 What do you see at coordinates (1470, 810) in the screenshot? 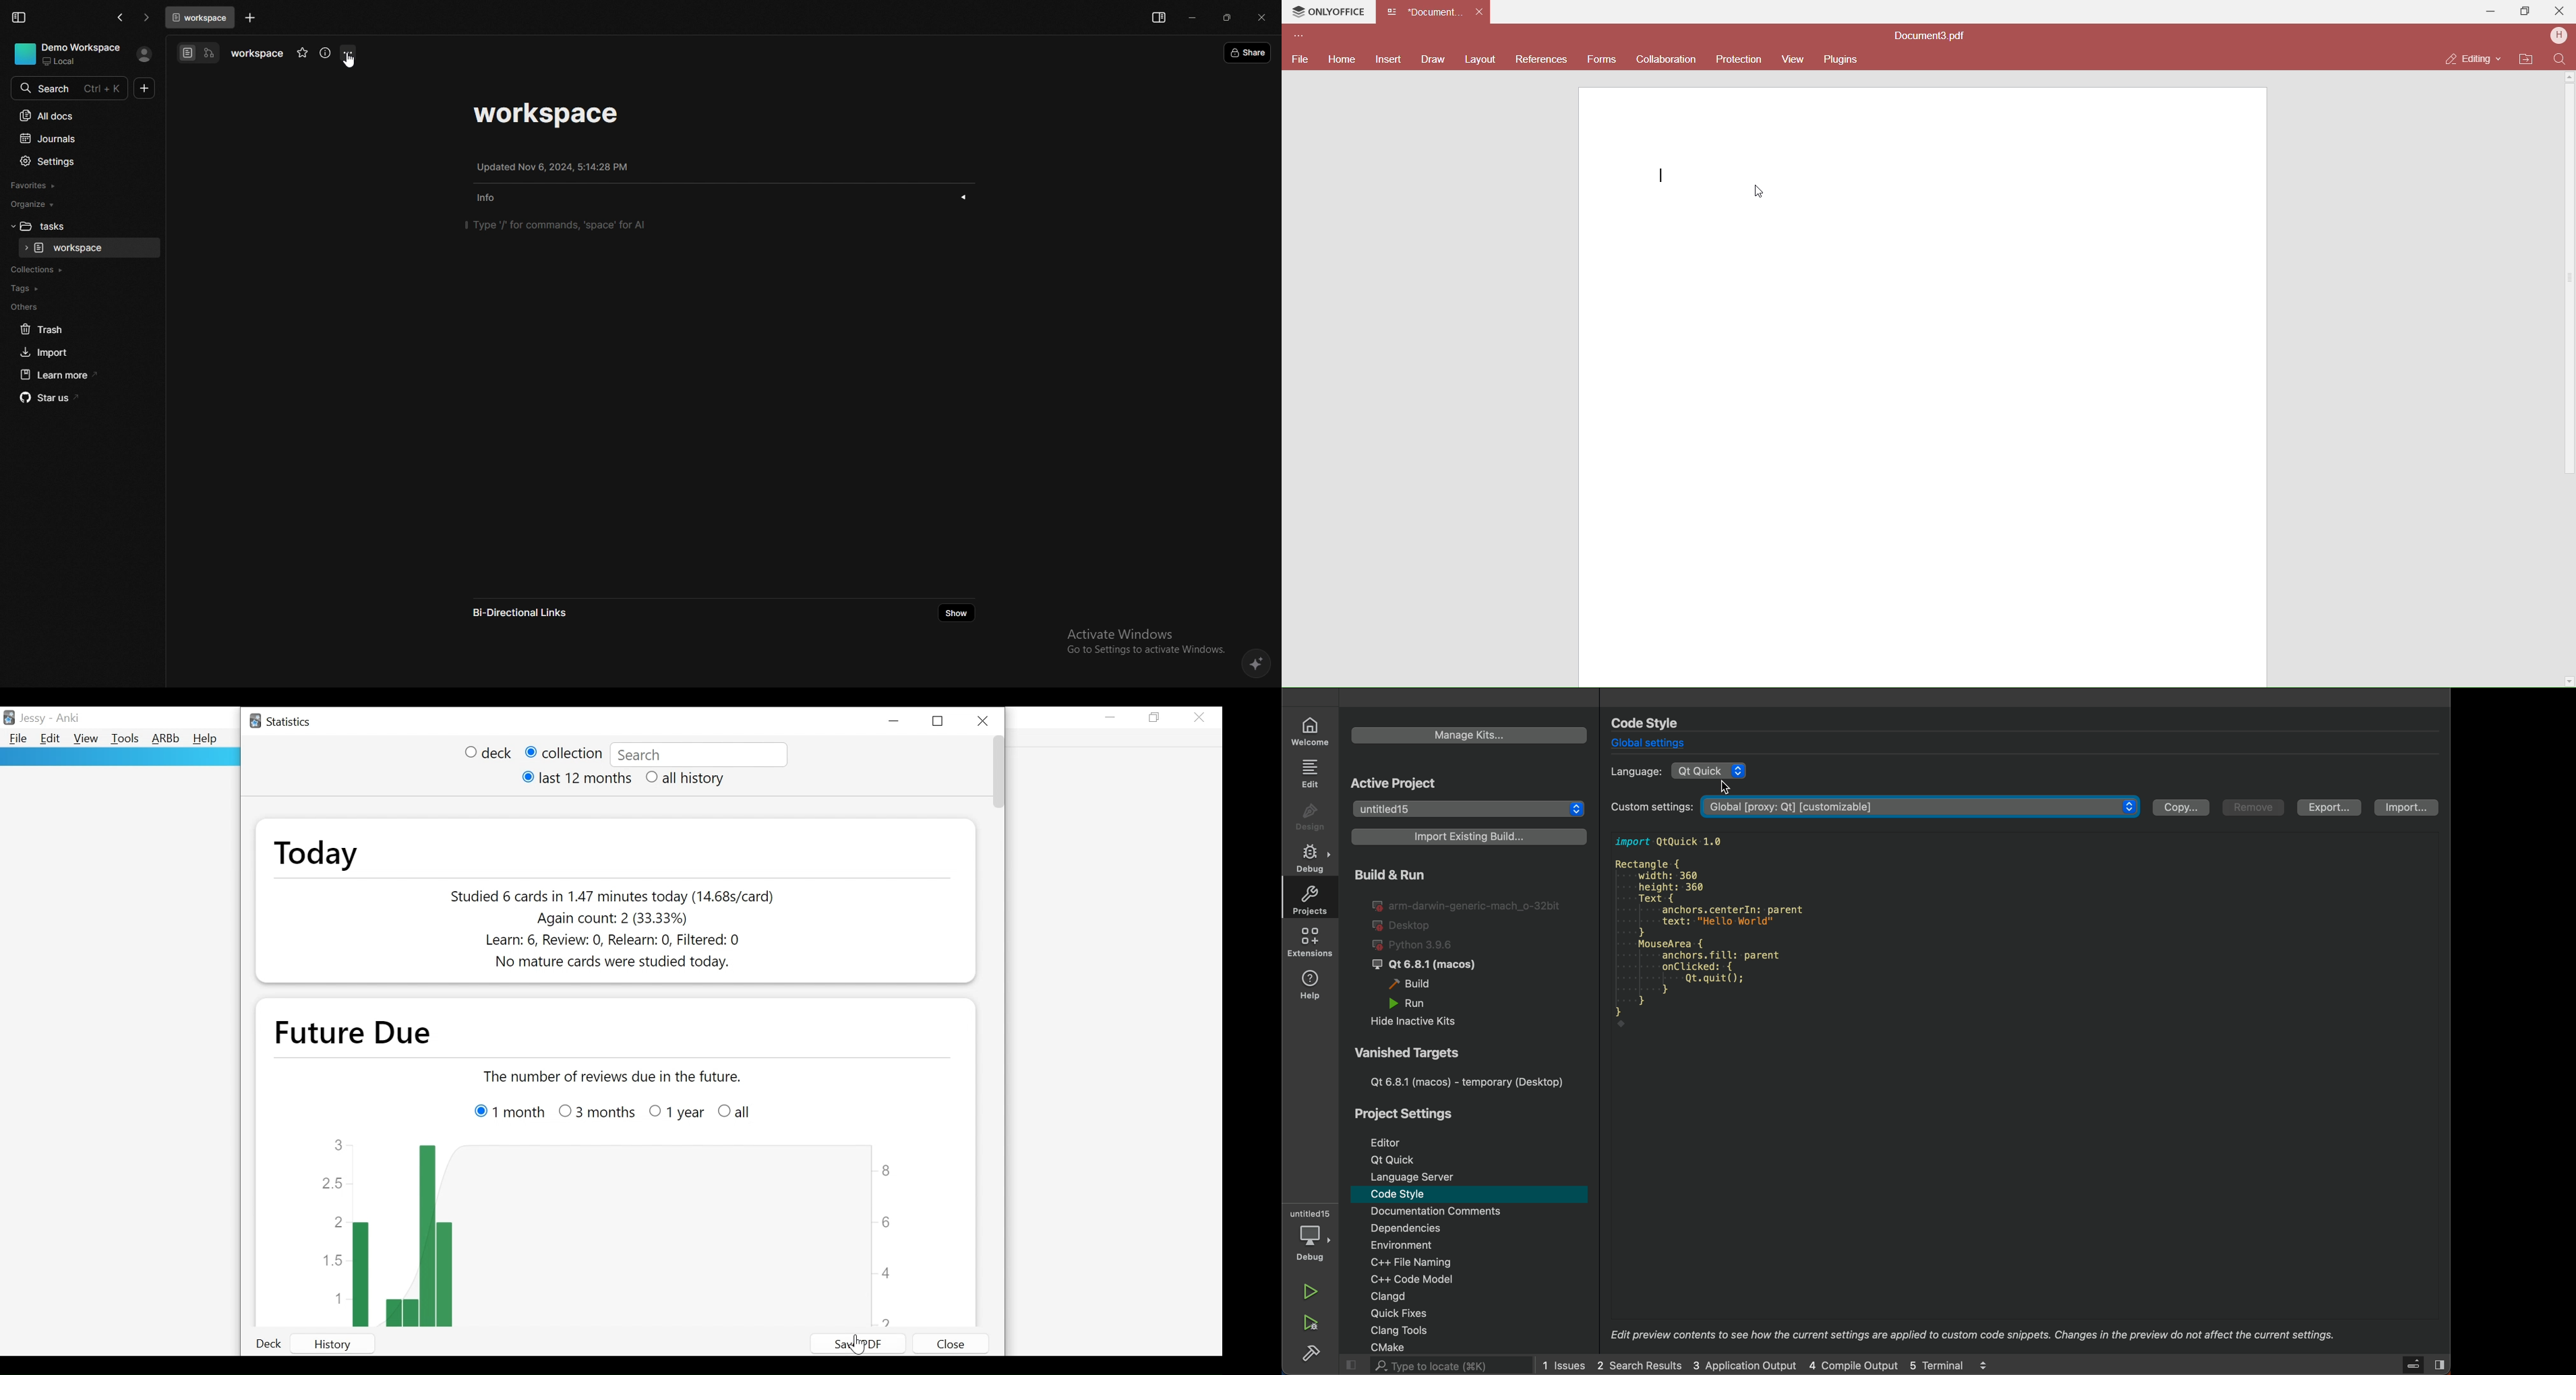
I see `project select` at bounding box center [1470, 810].